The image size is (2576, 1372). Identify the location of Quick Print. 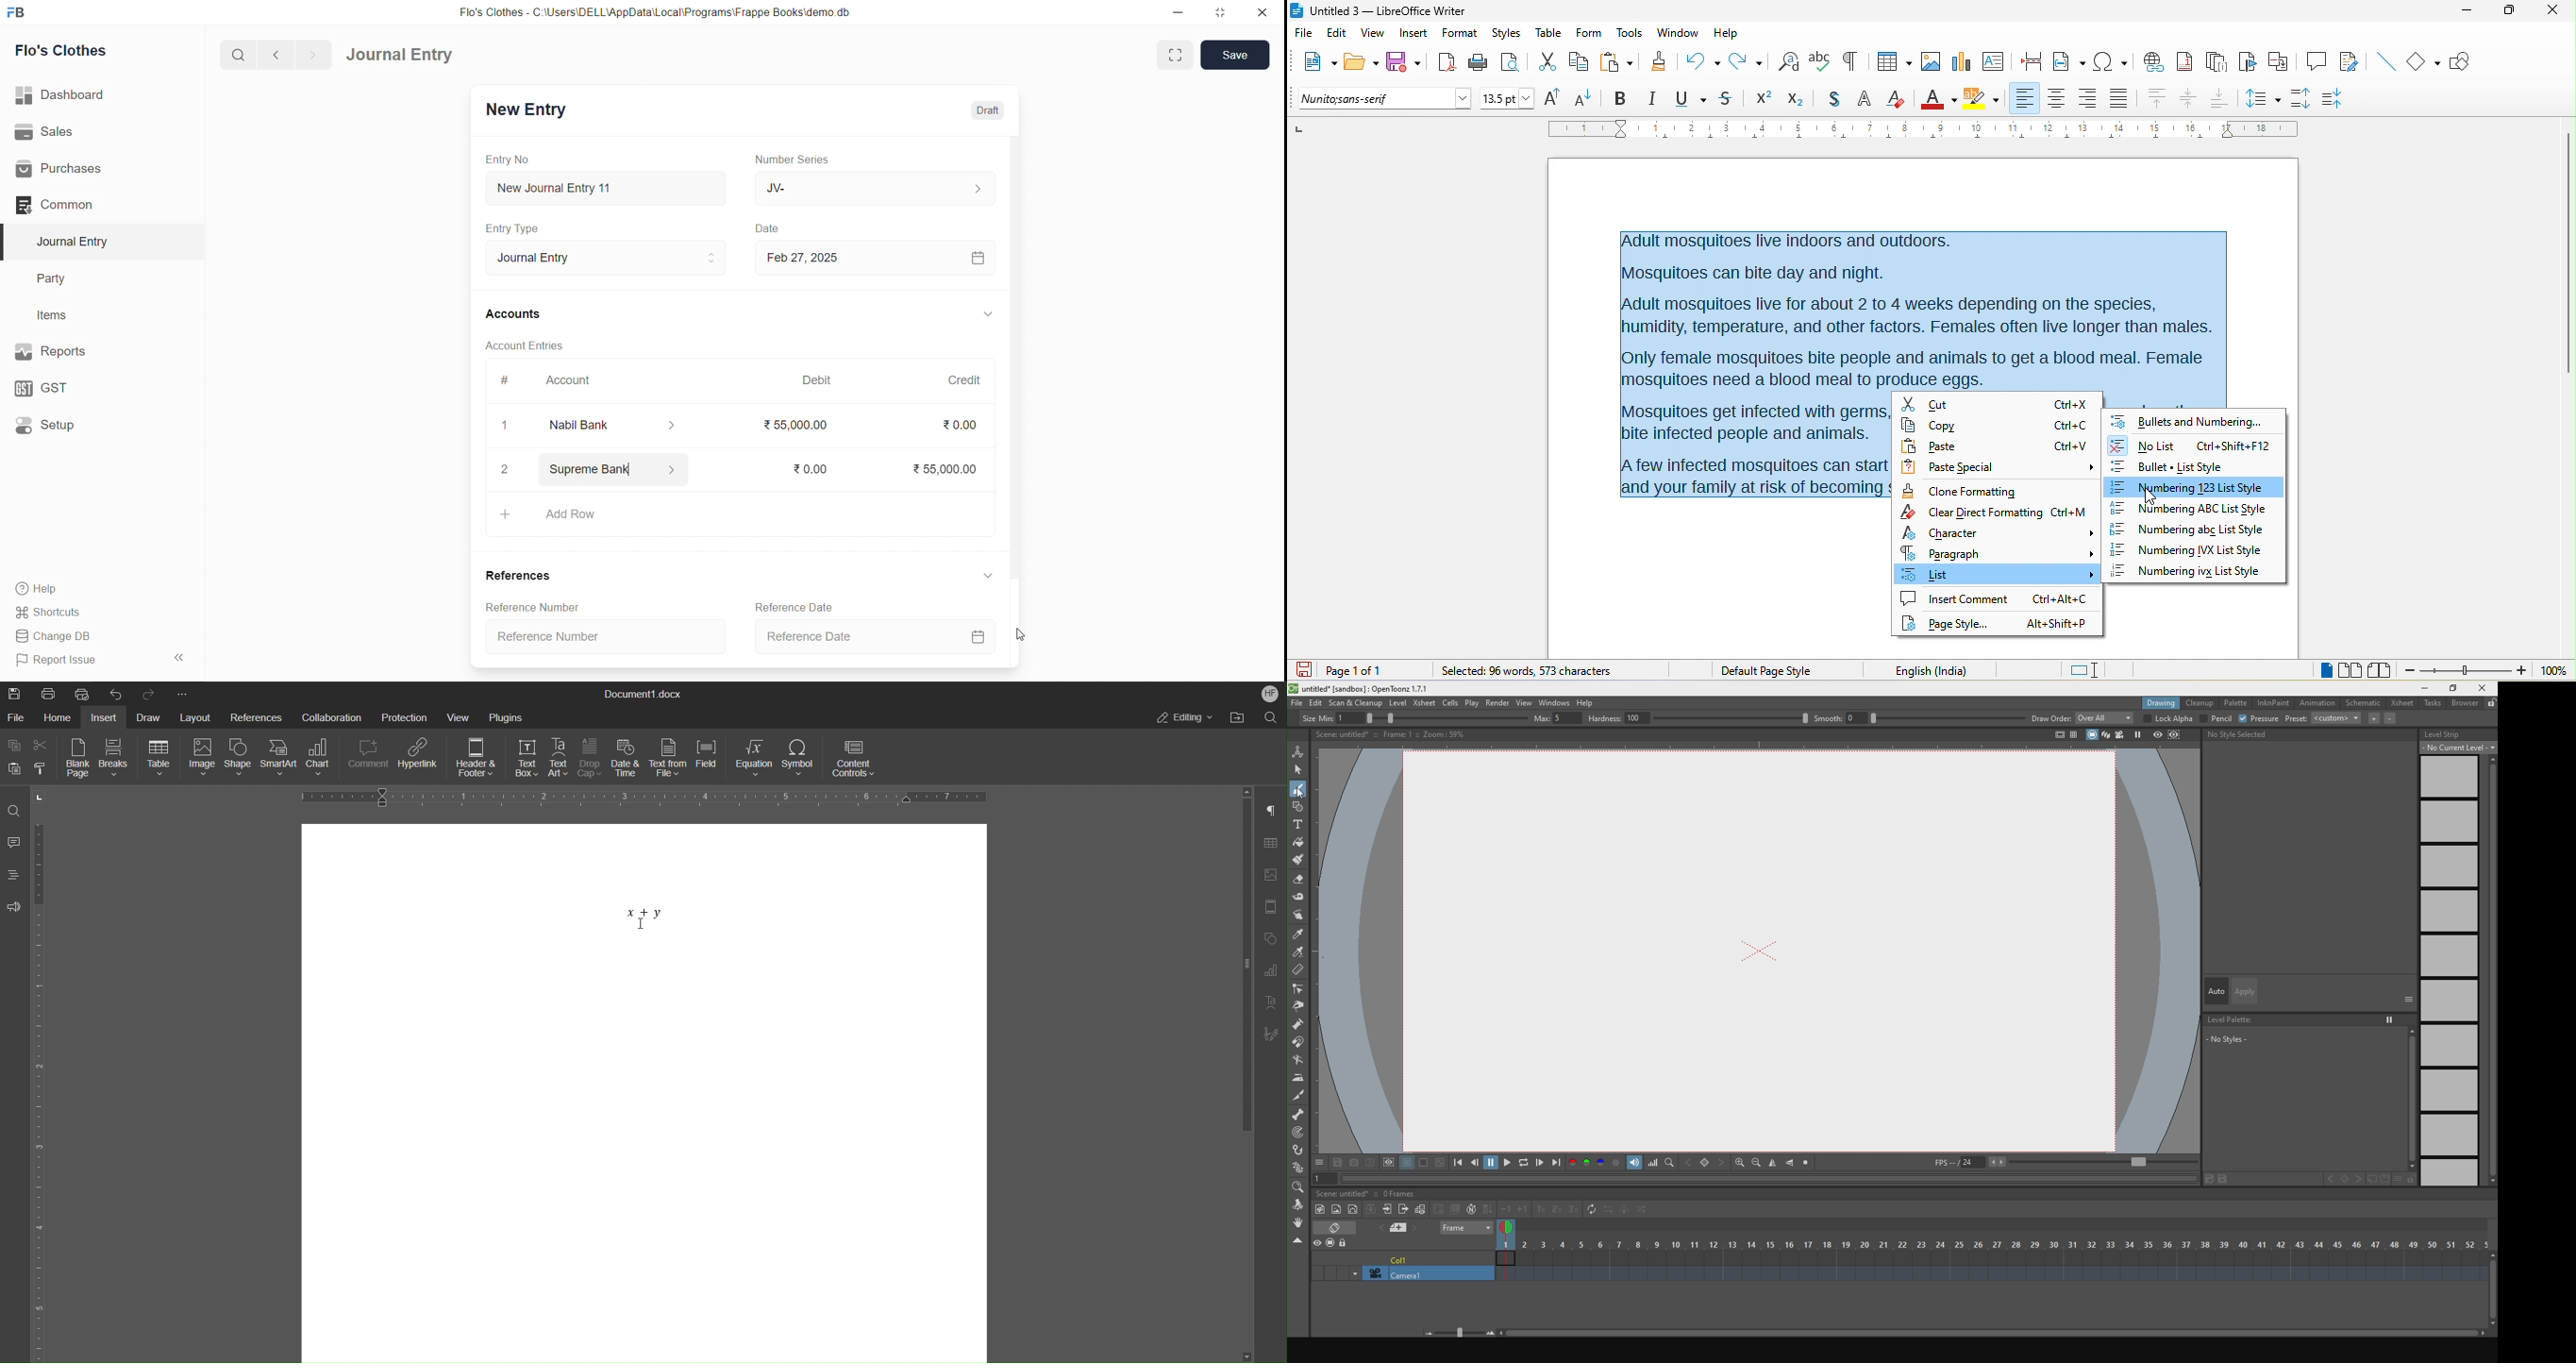
(83, 693).